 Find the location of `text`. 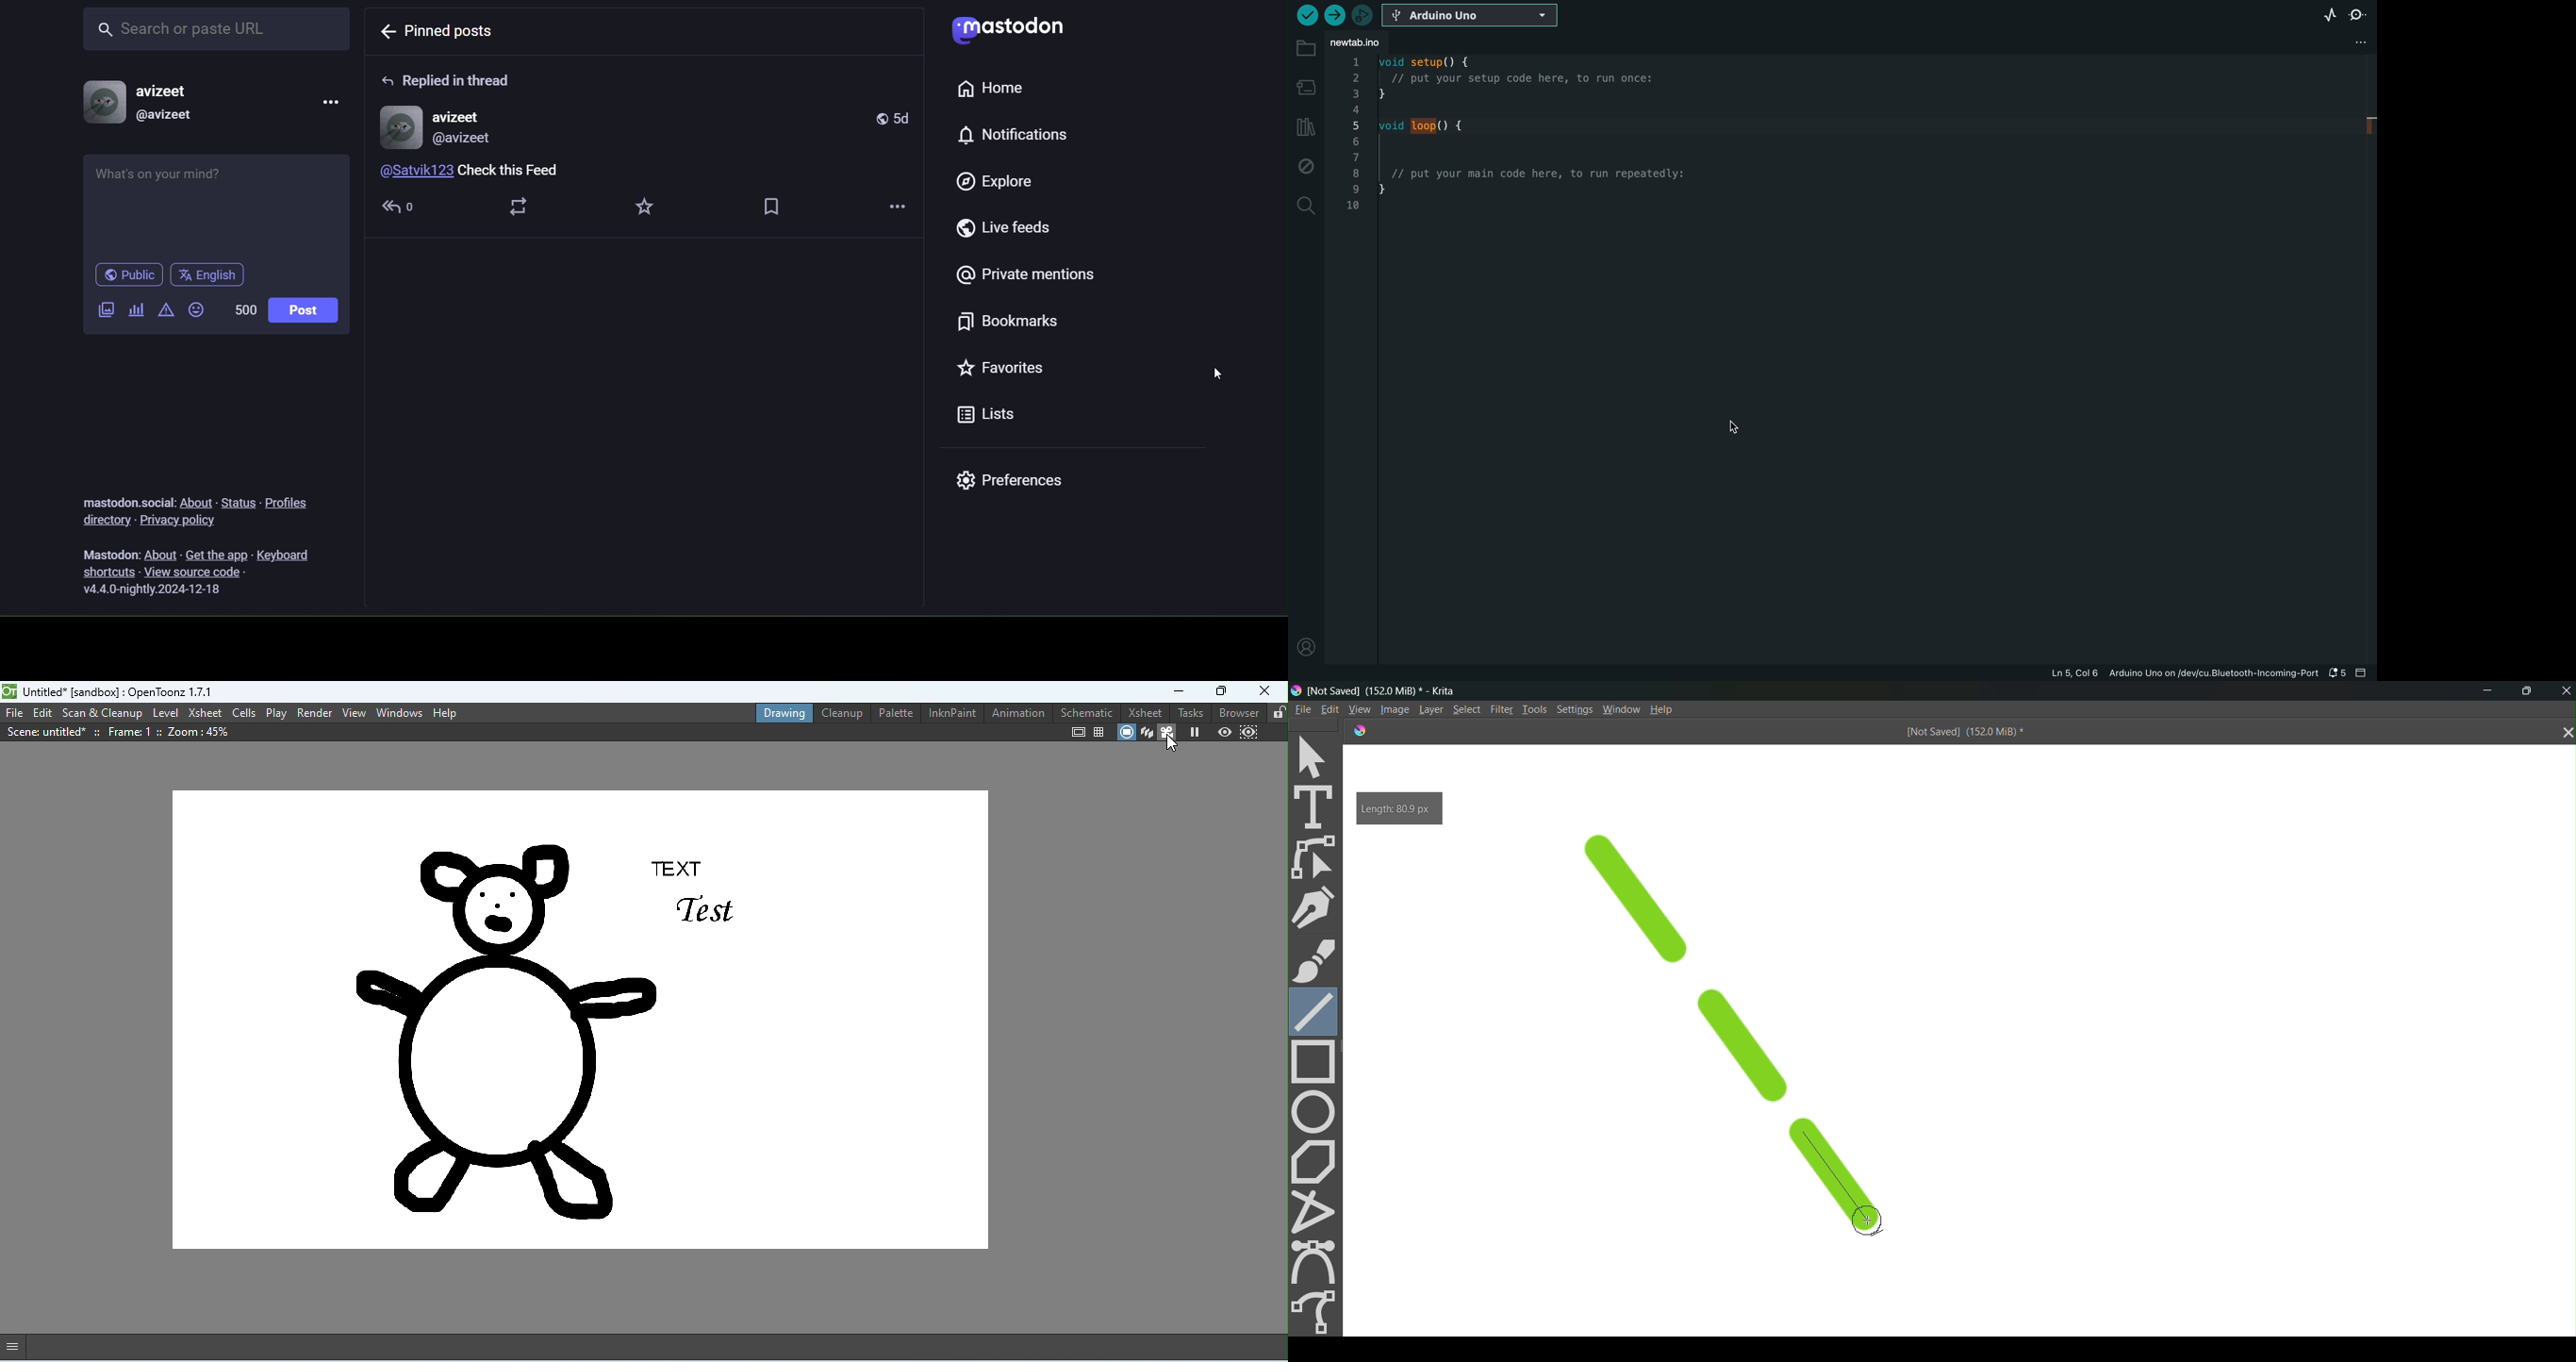

text is located at coordinates (107, 551).